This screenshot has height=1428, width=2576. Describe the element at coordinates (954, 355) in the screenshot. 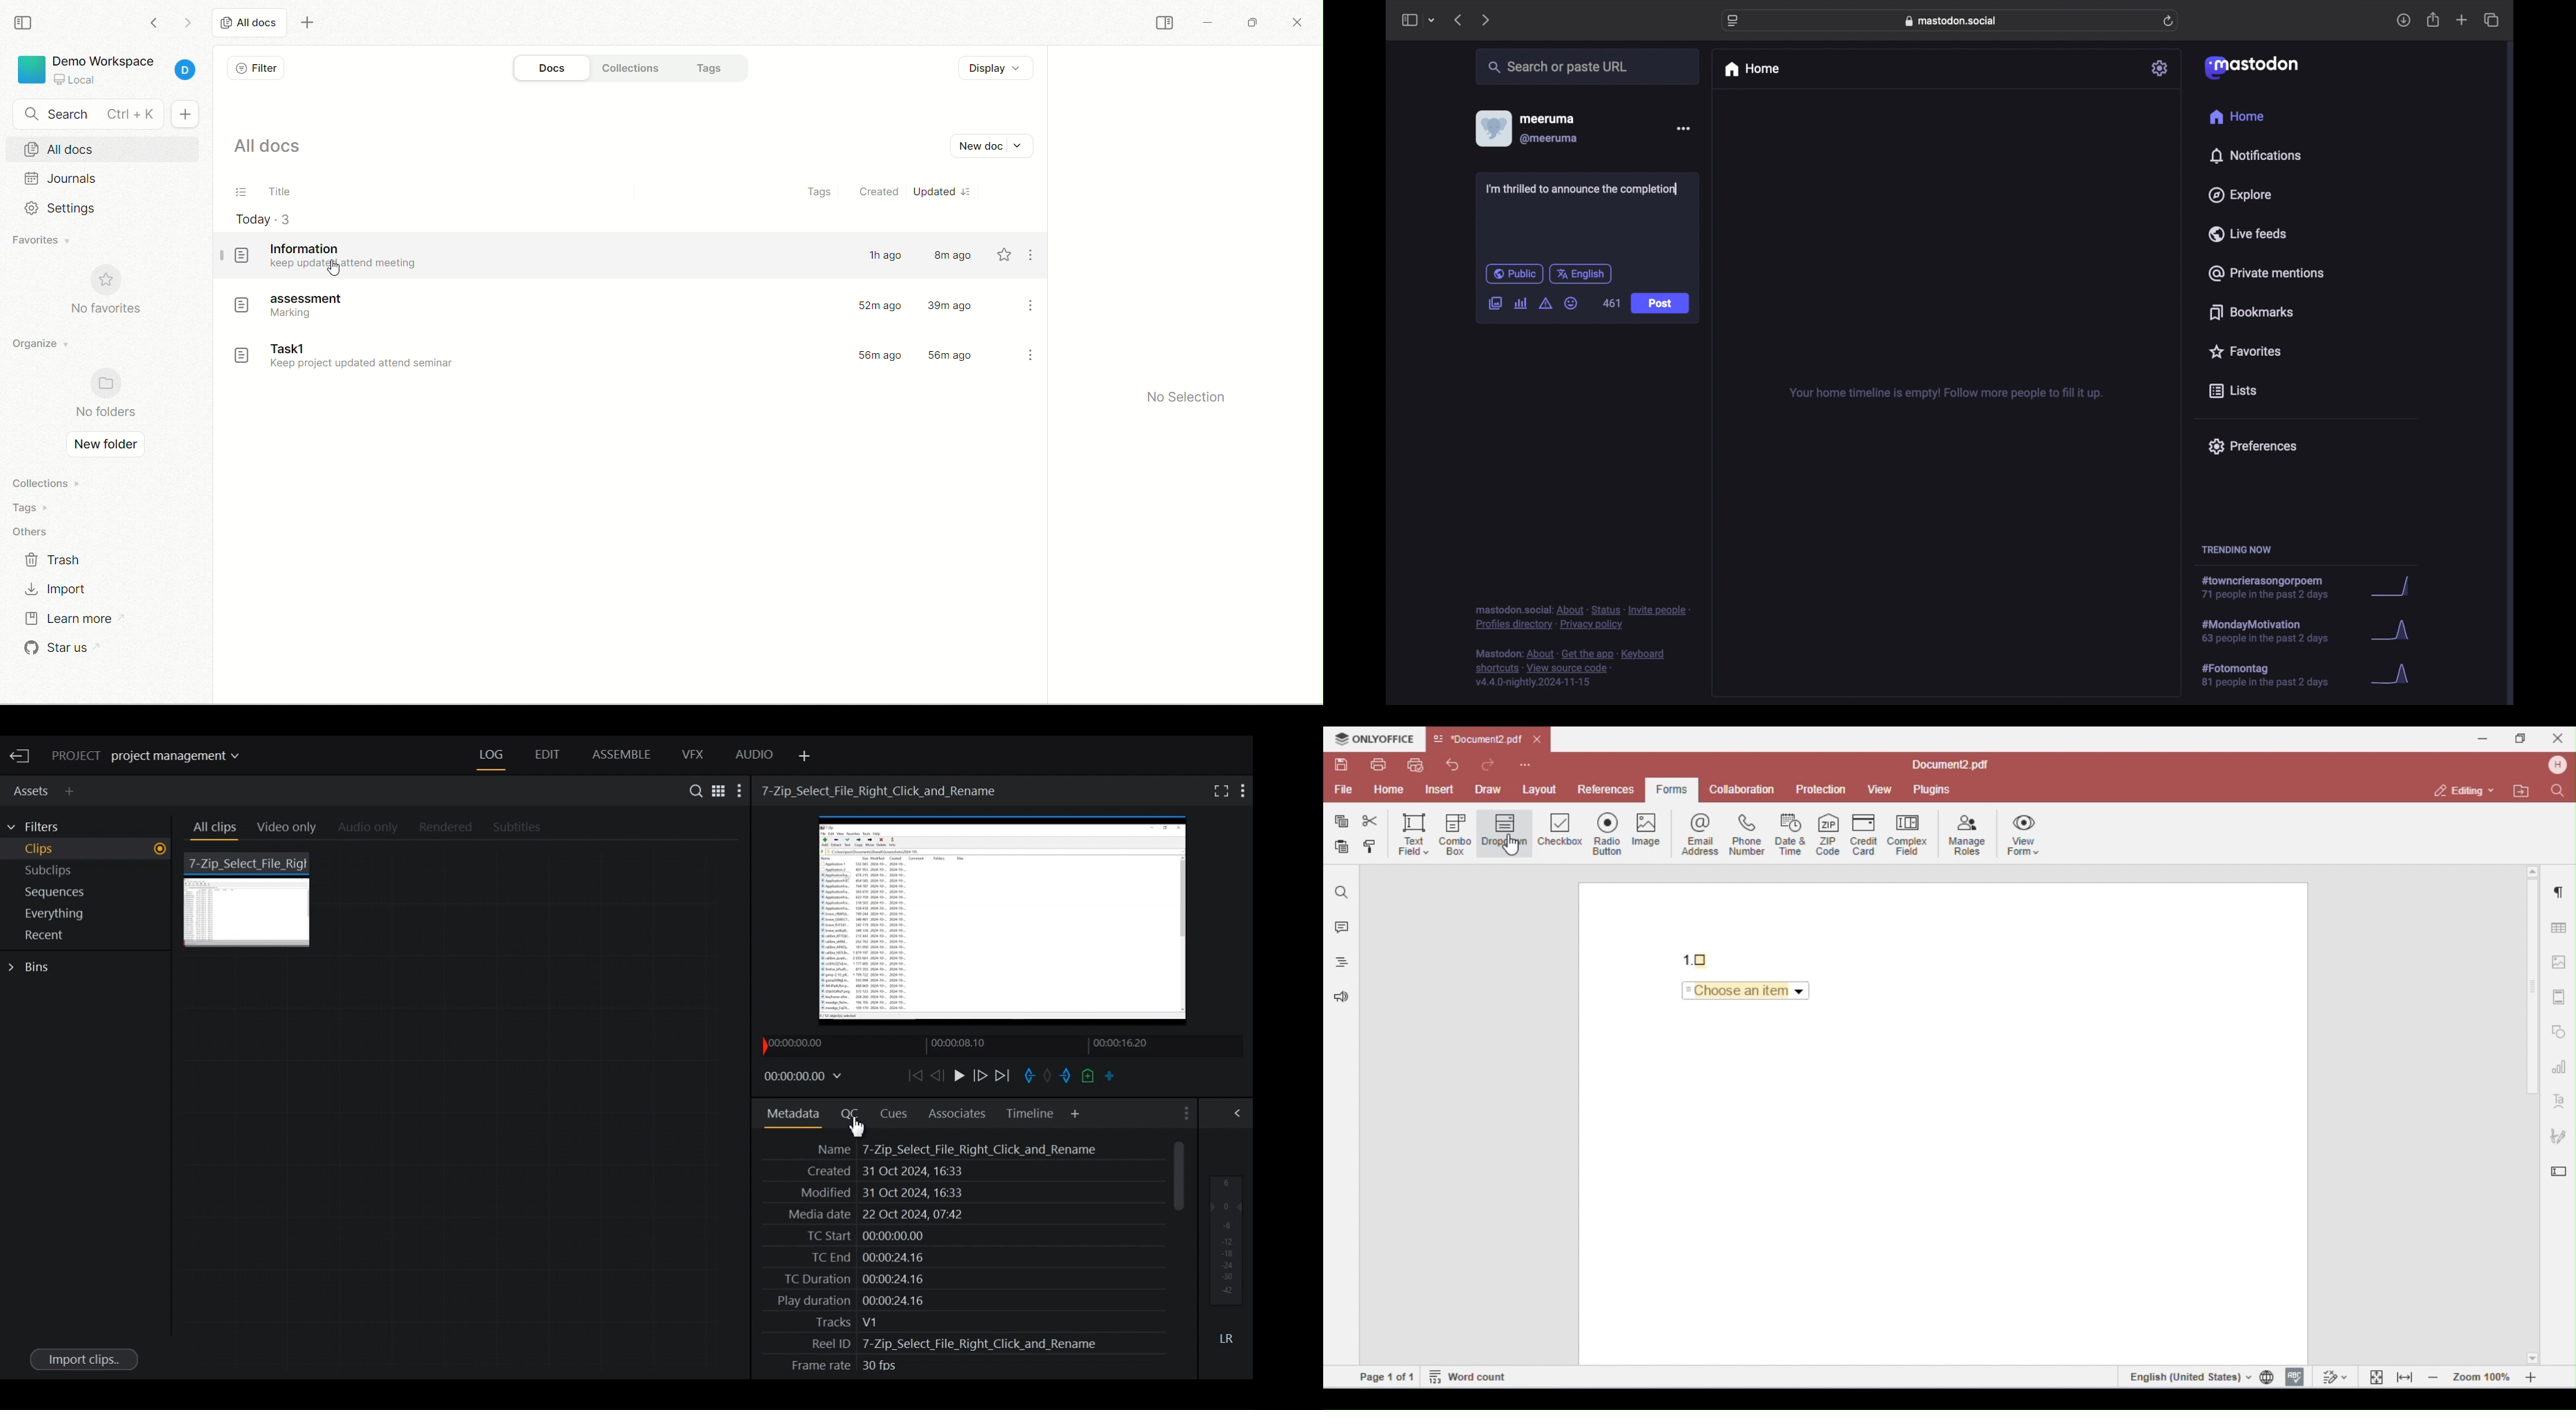

I see `56m ago` at that location.